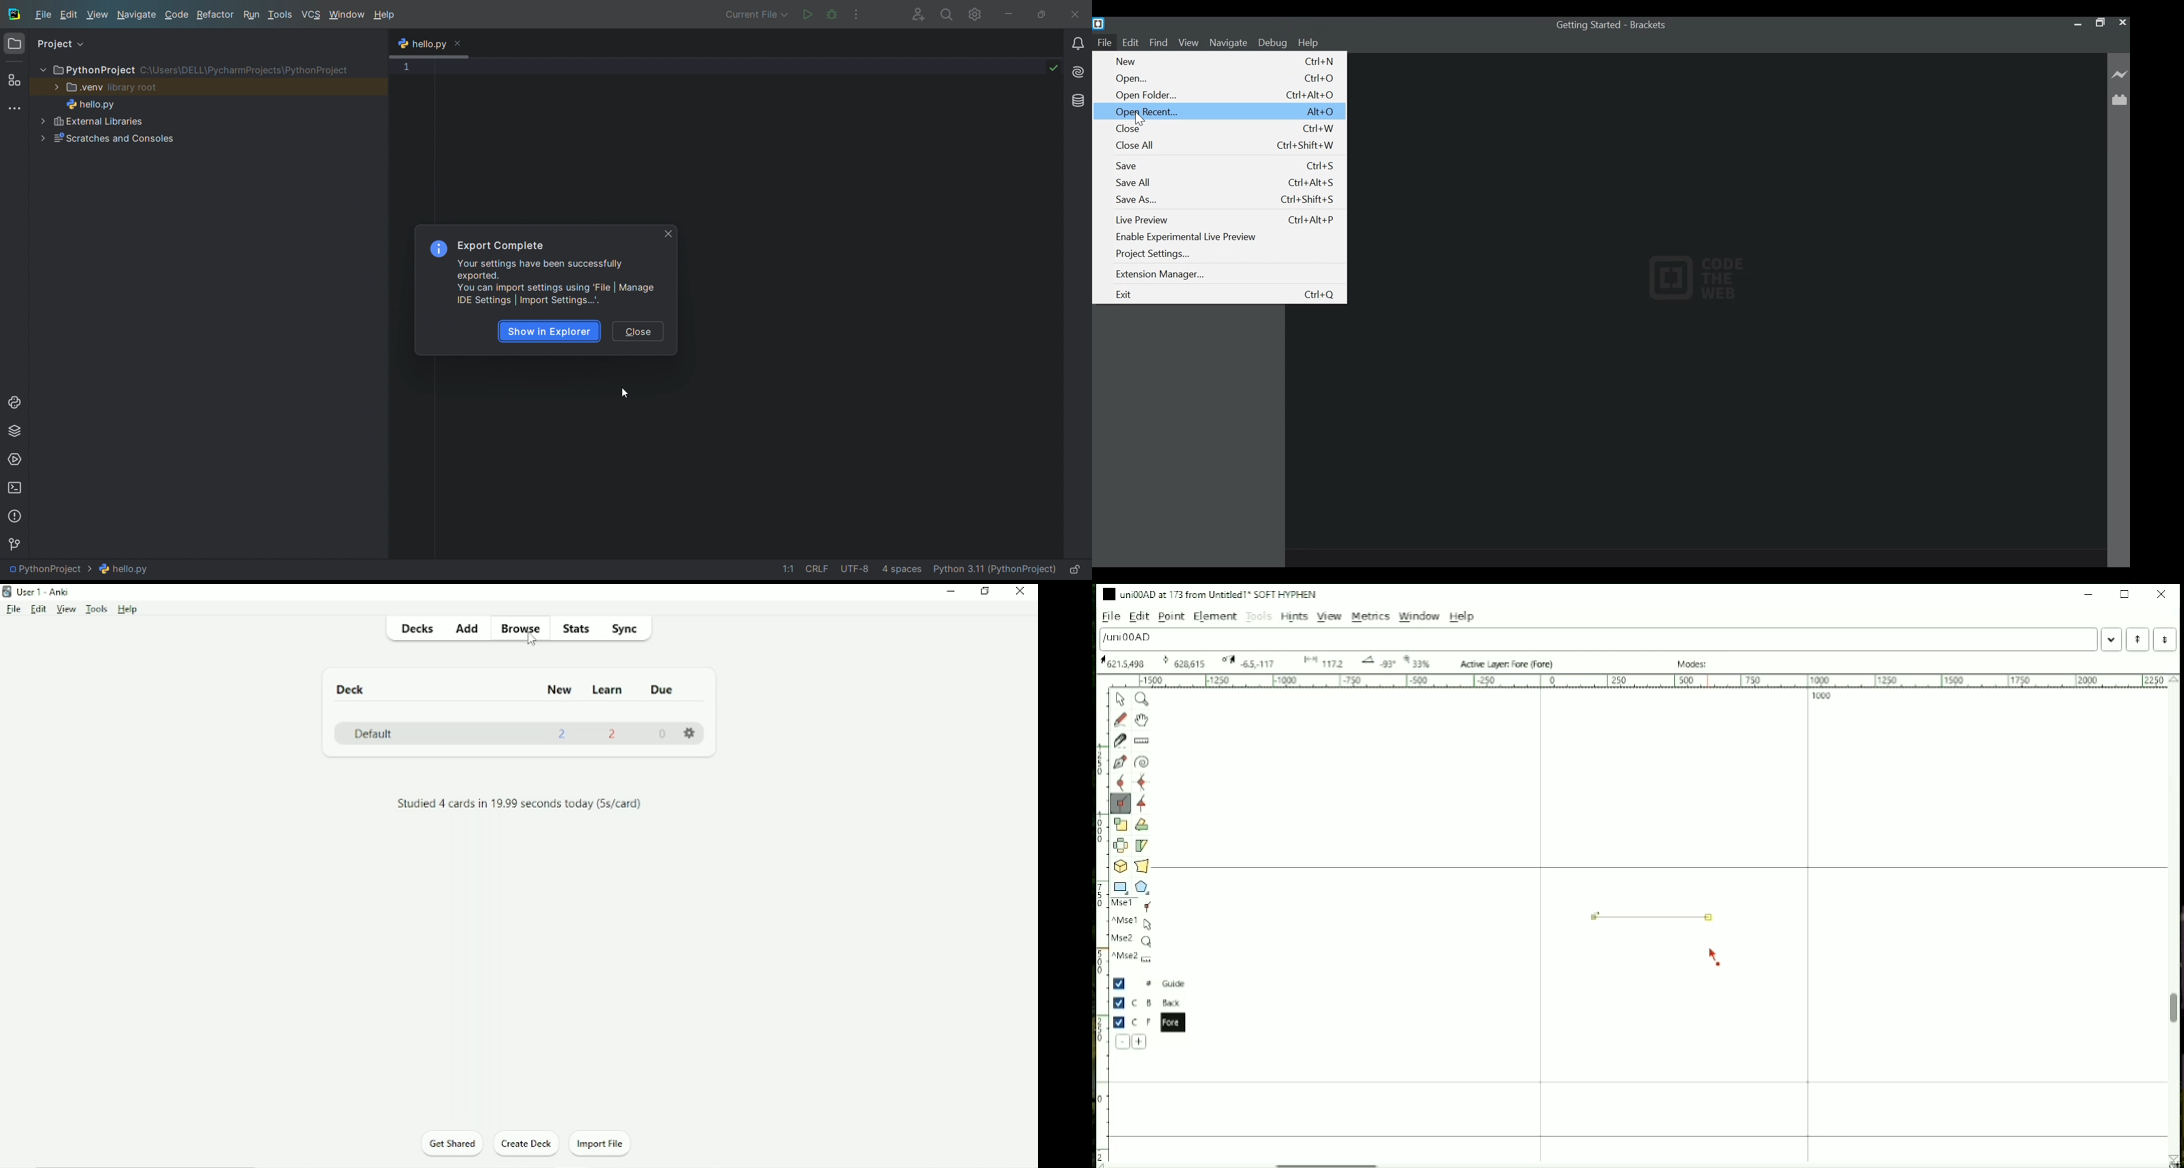  I want to click on Import File, so click(602, 1142).